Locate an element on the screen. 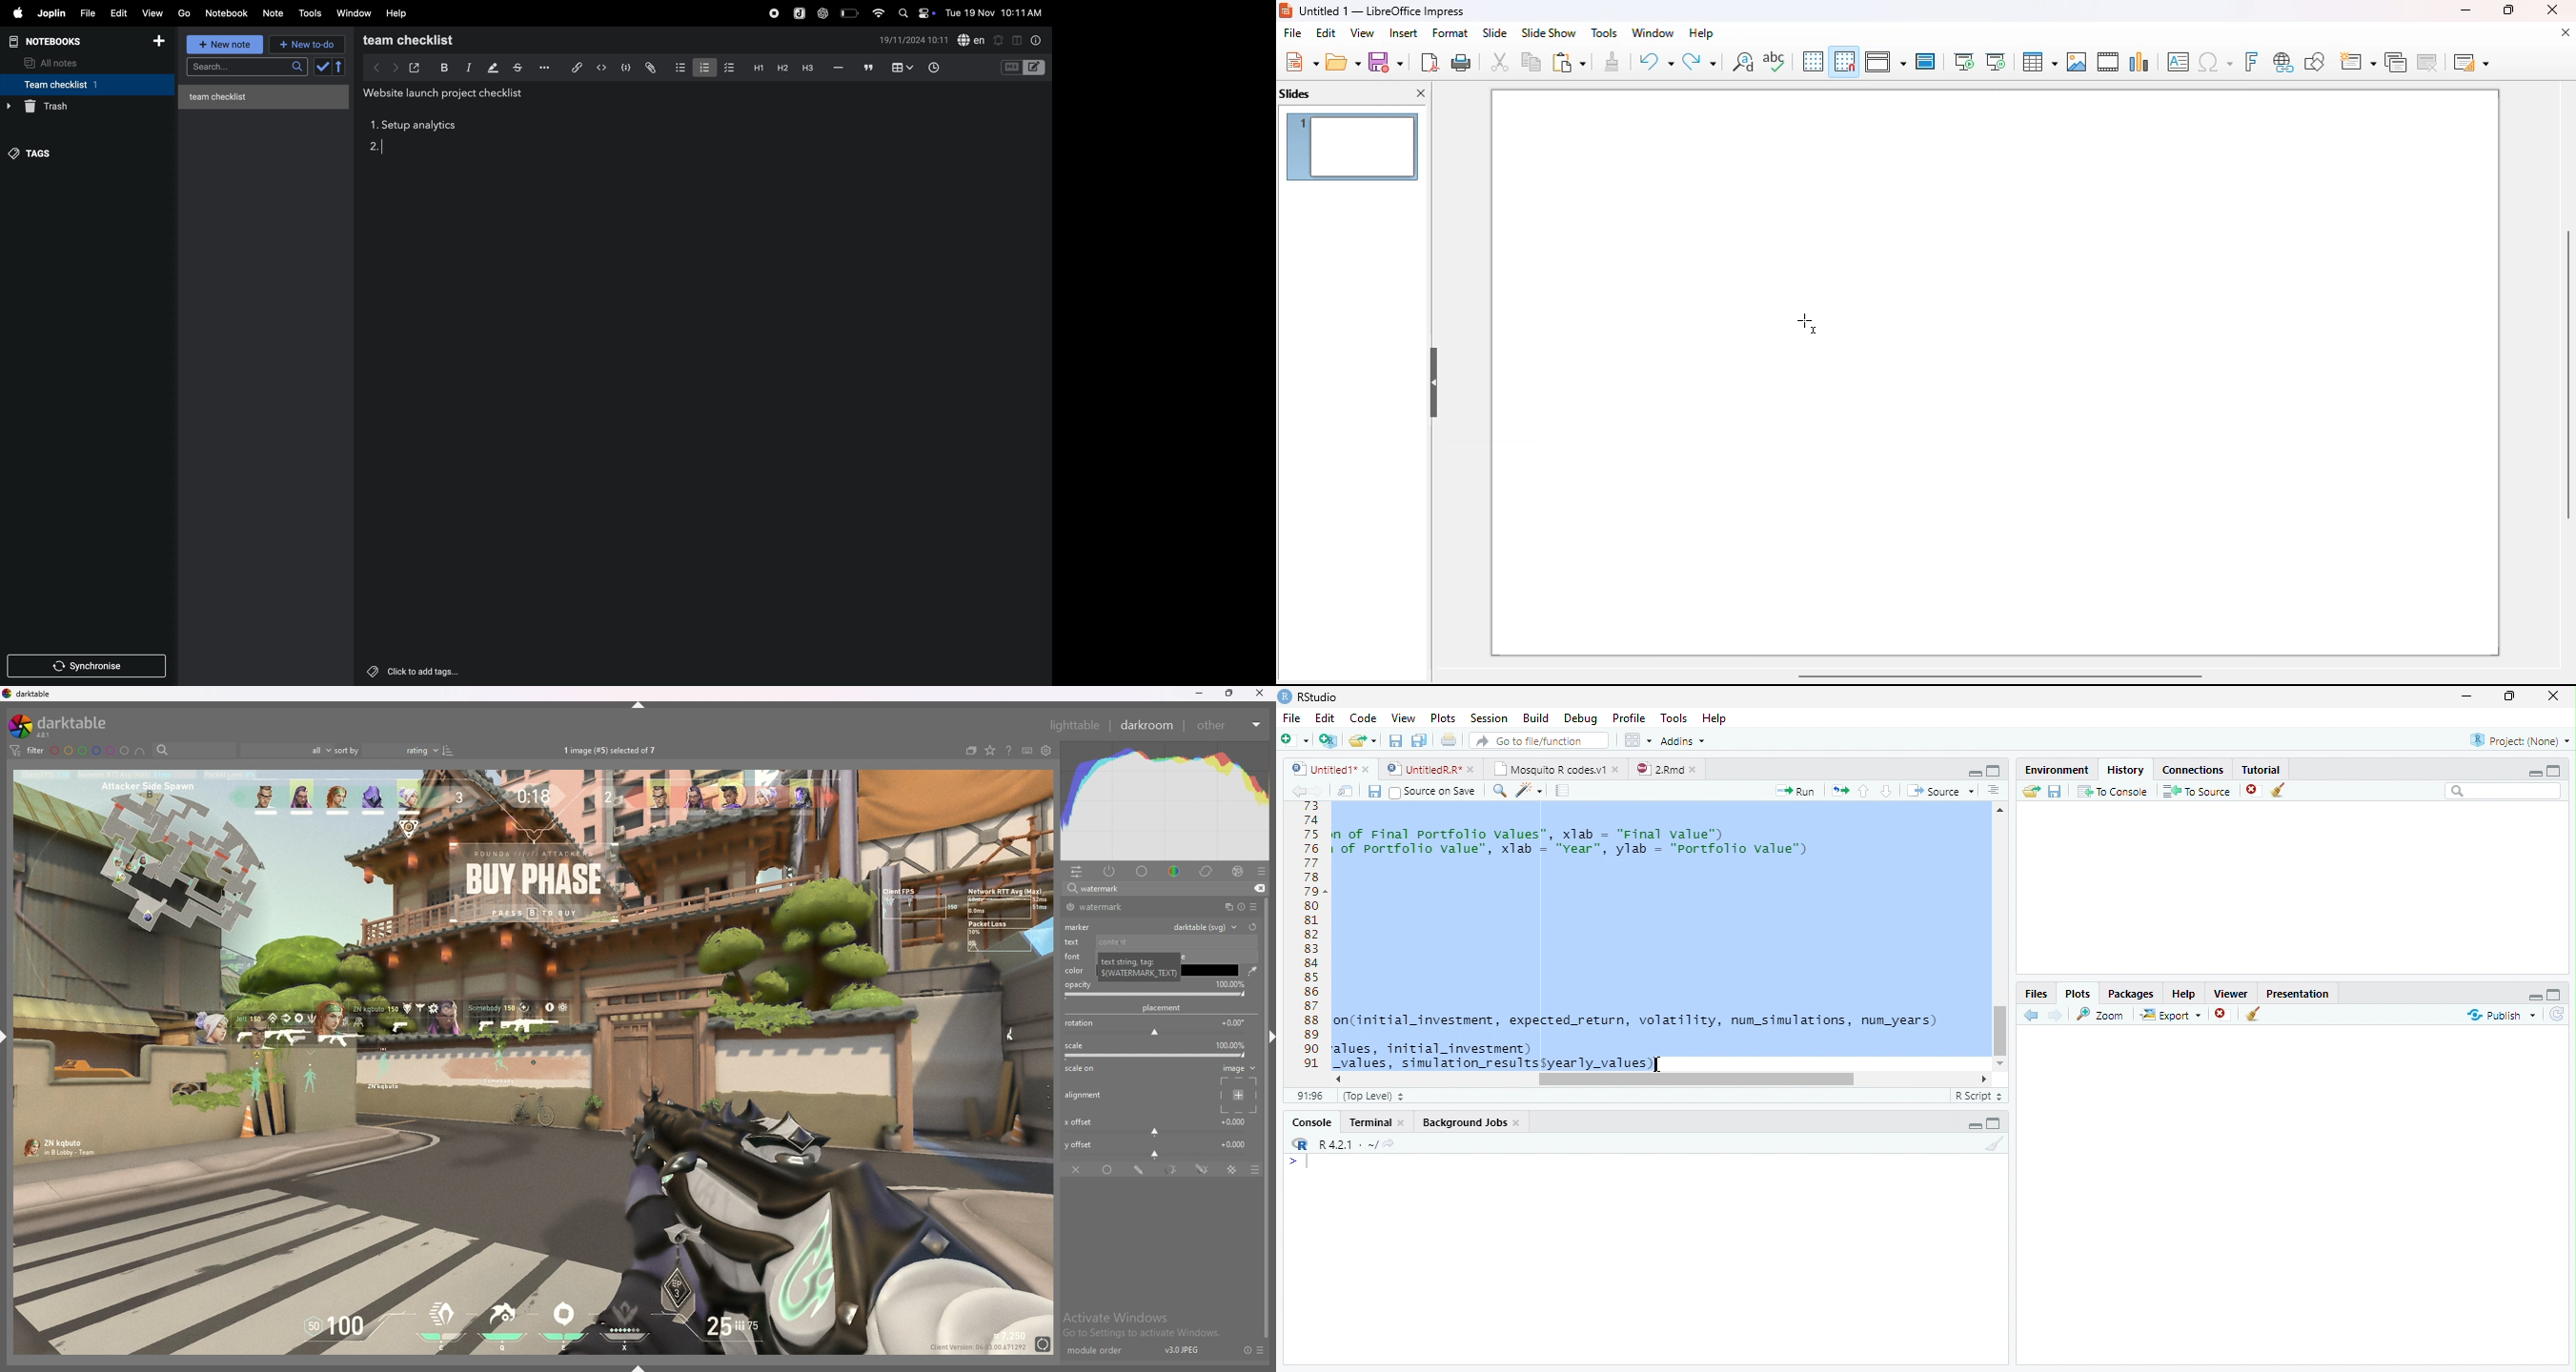 The width and height of the screenshot is (2576, 1372). file is located at coordinates (87, 12).